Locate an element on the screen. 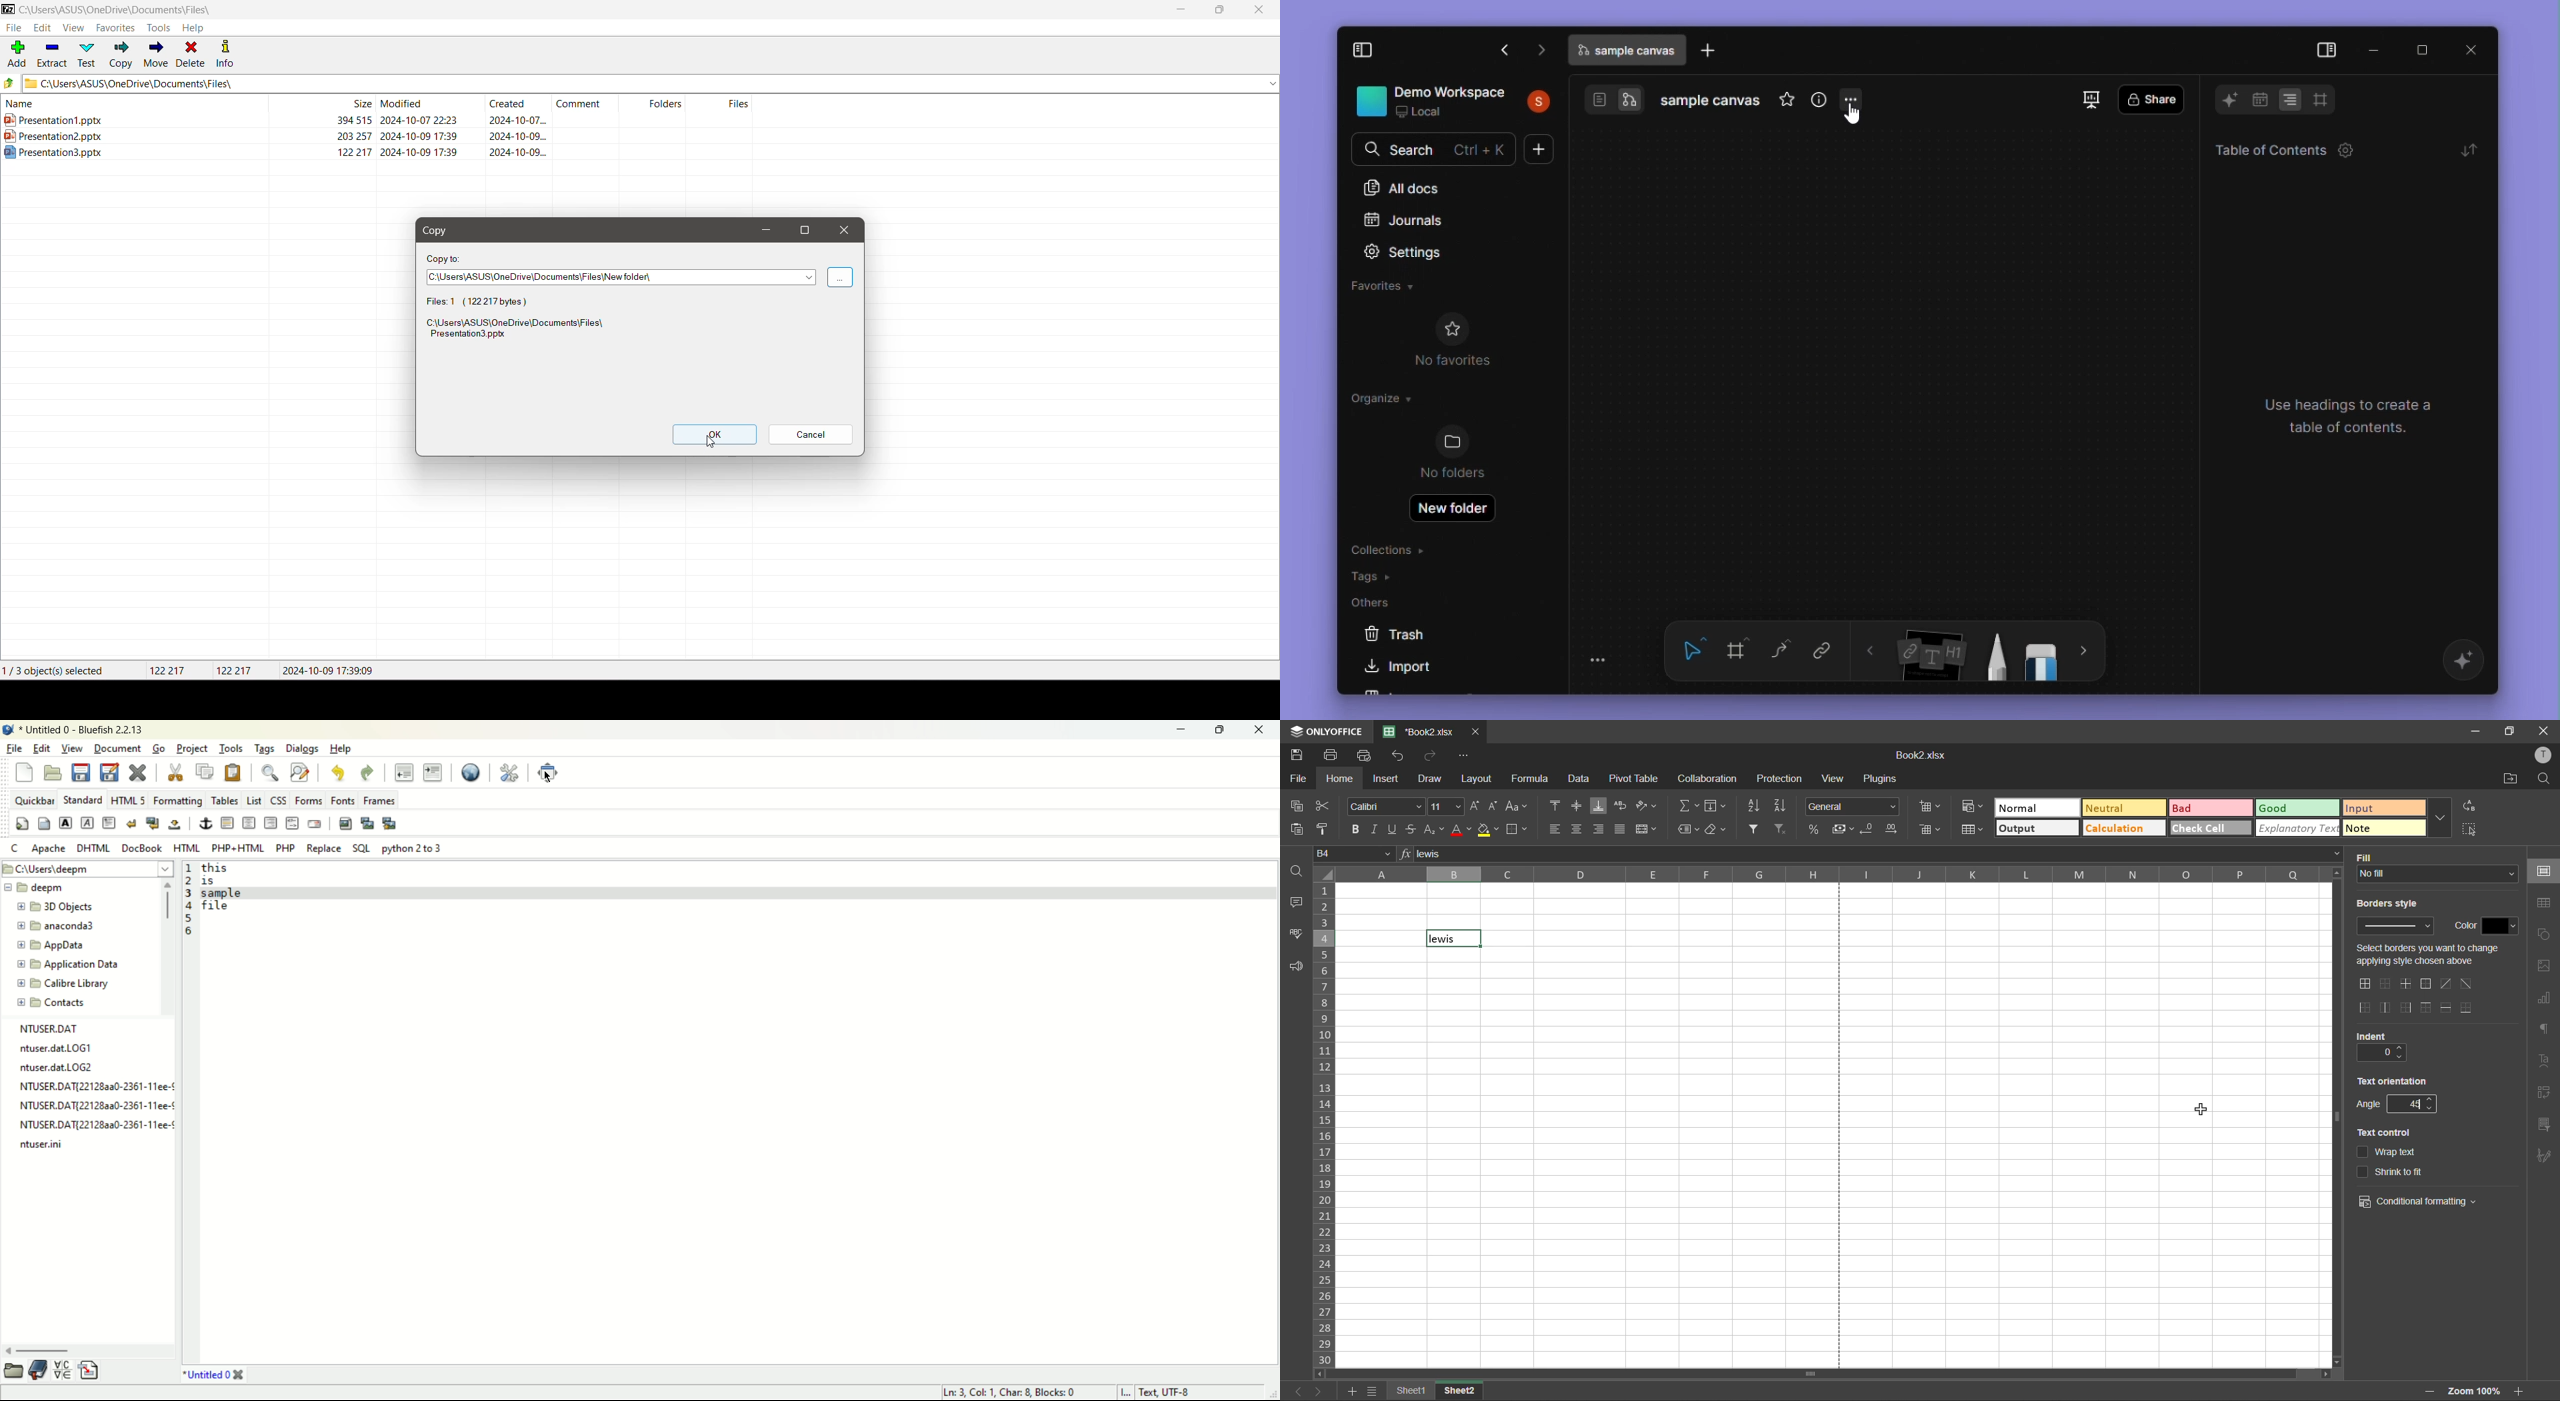 Image resolution: width=2576 pixels, height=1428 pixels. 1/ 3 object(s) selected is located at coordinates (56, 672).